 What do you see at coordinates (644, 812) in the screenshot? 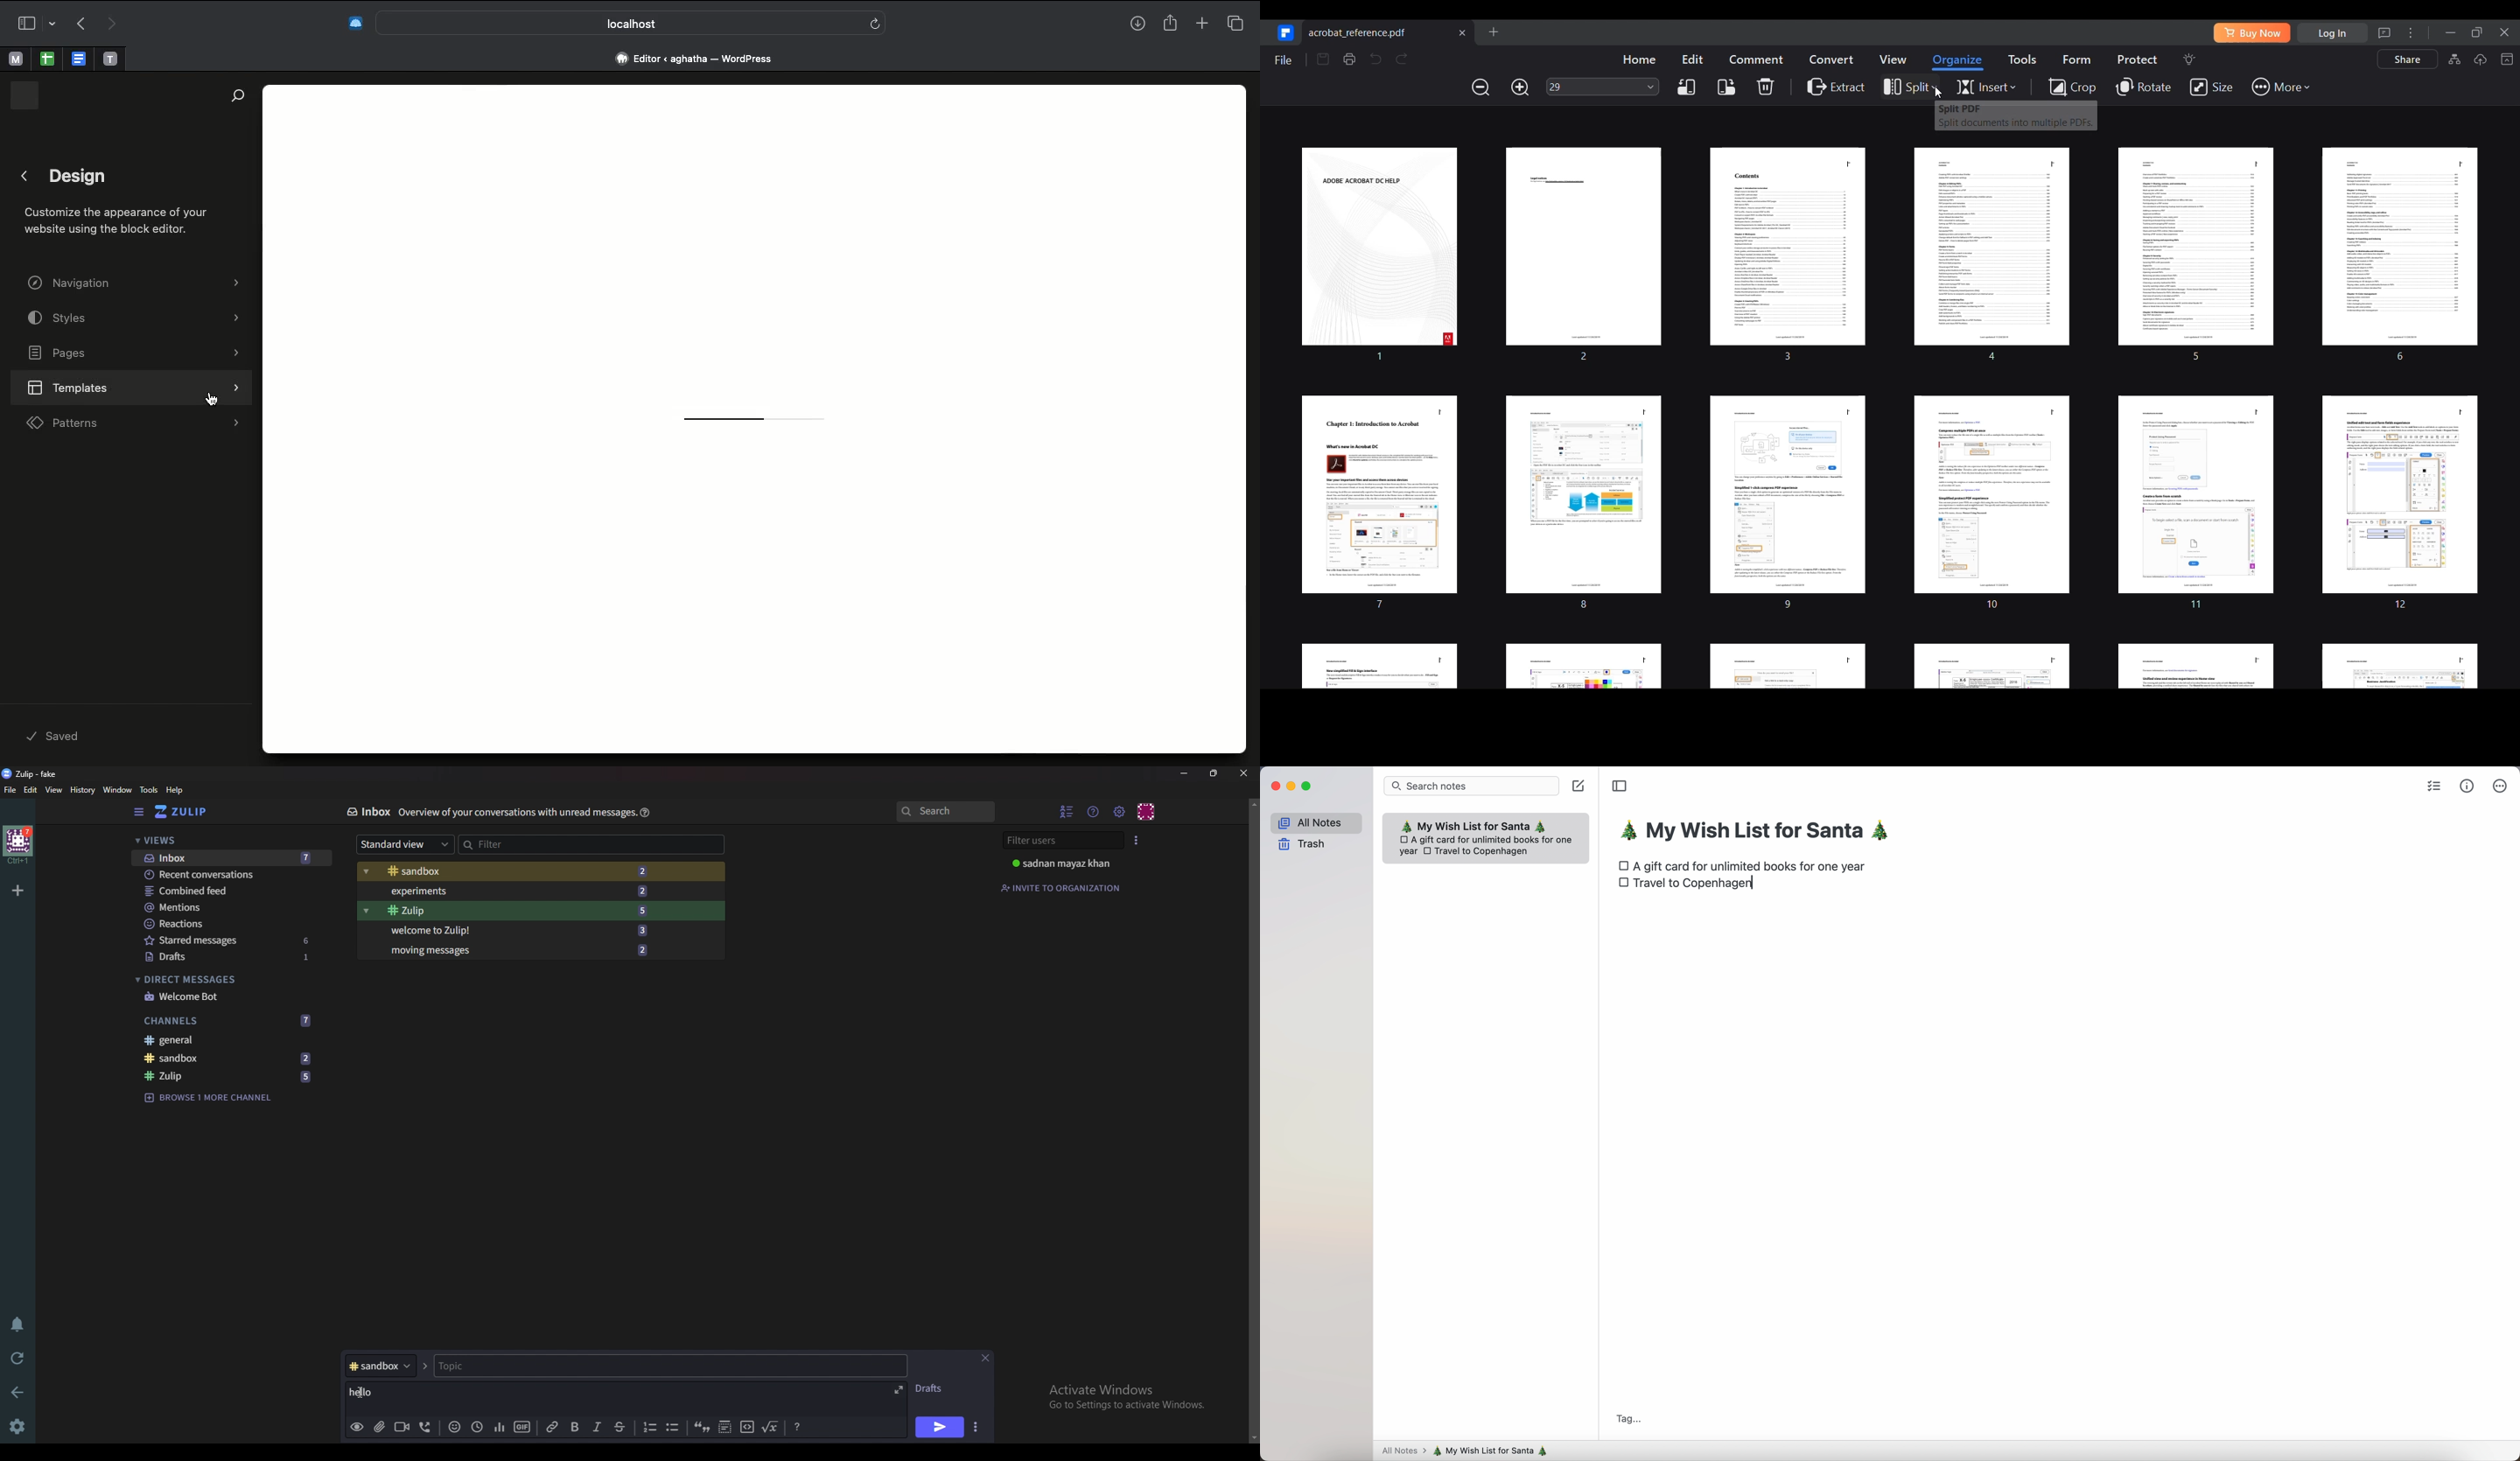
I see `Help` at bounding box center [644, 812].